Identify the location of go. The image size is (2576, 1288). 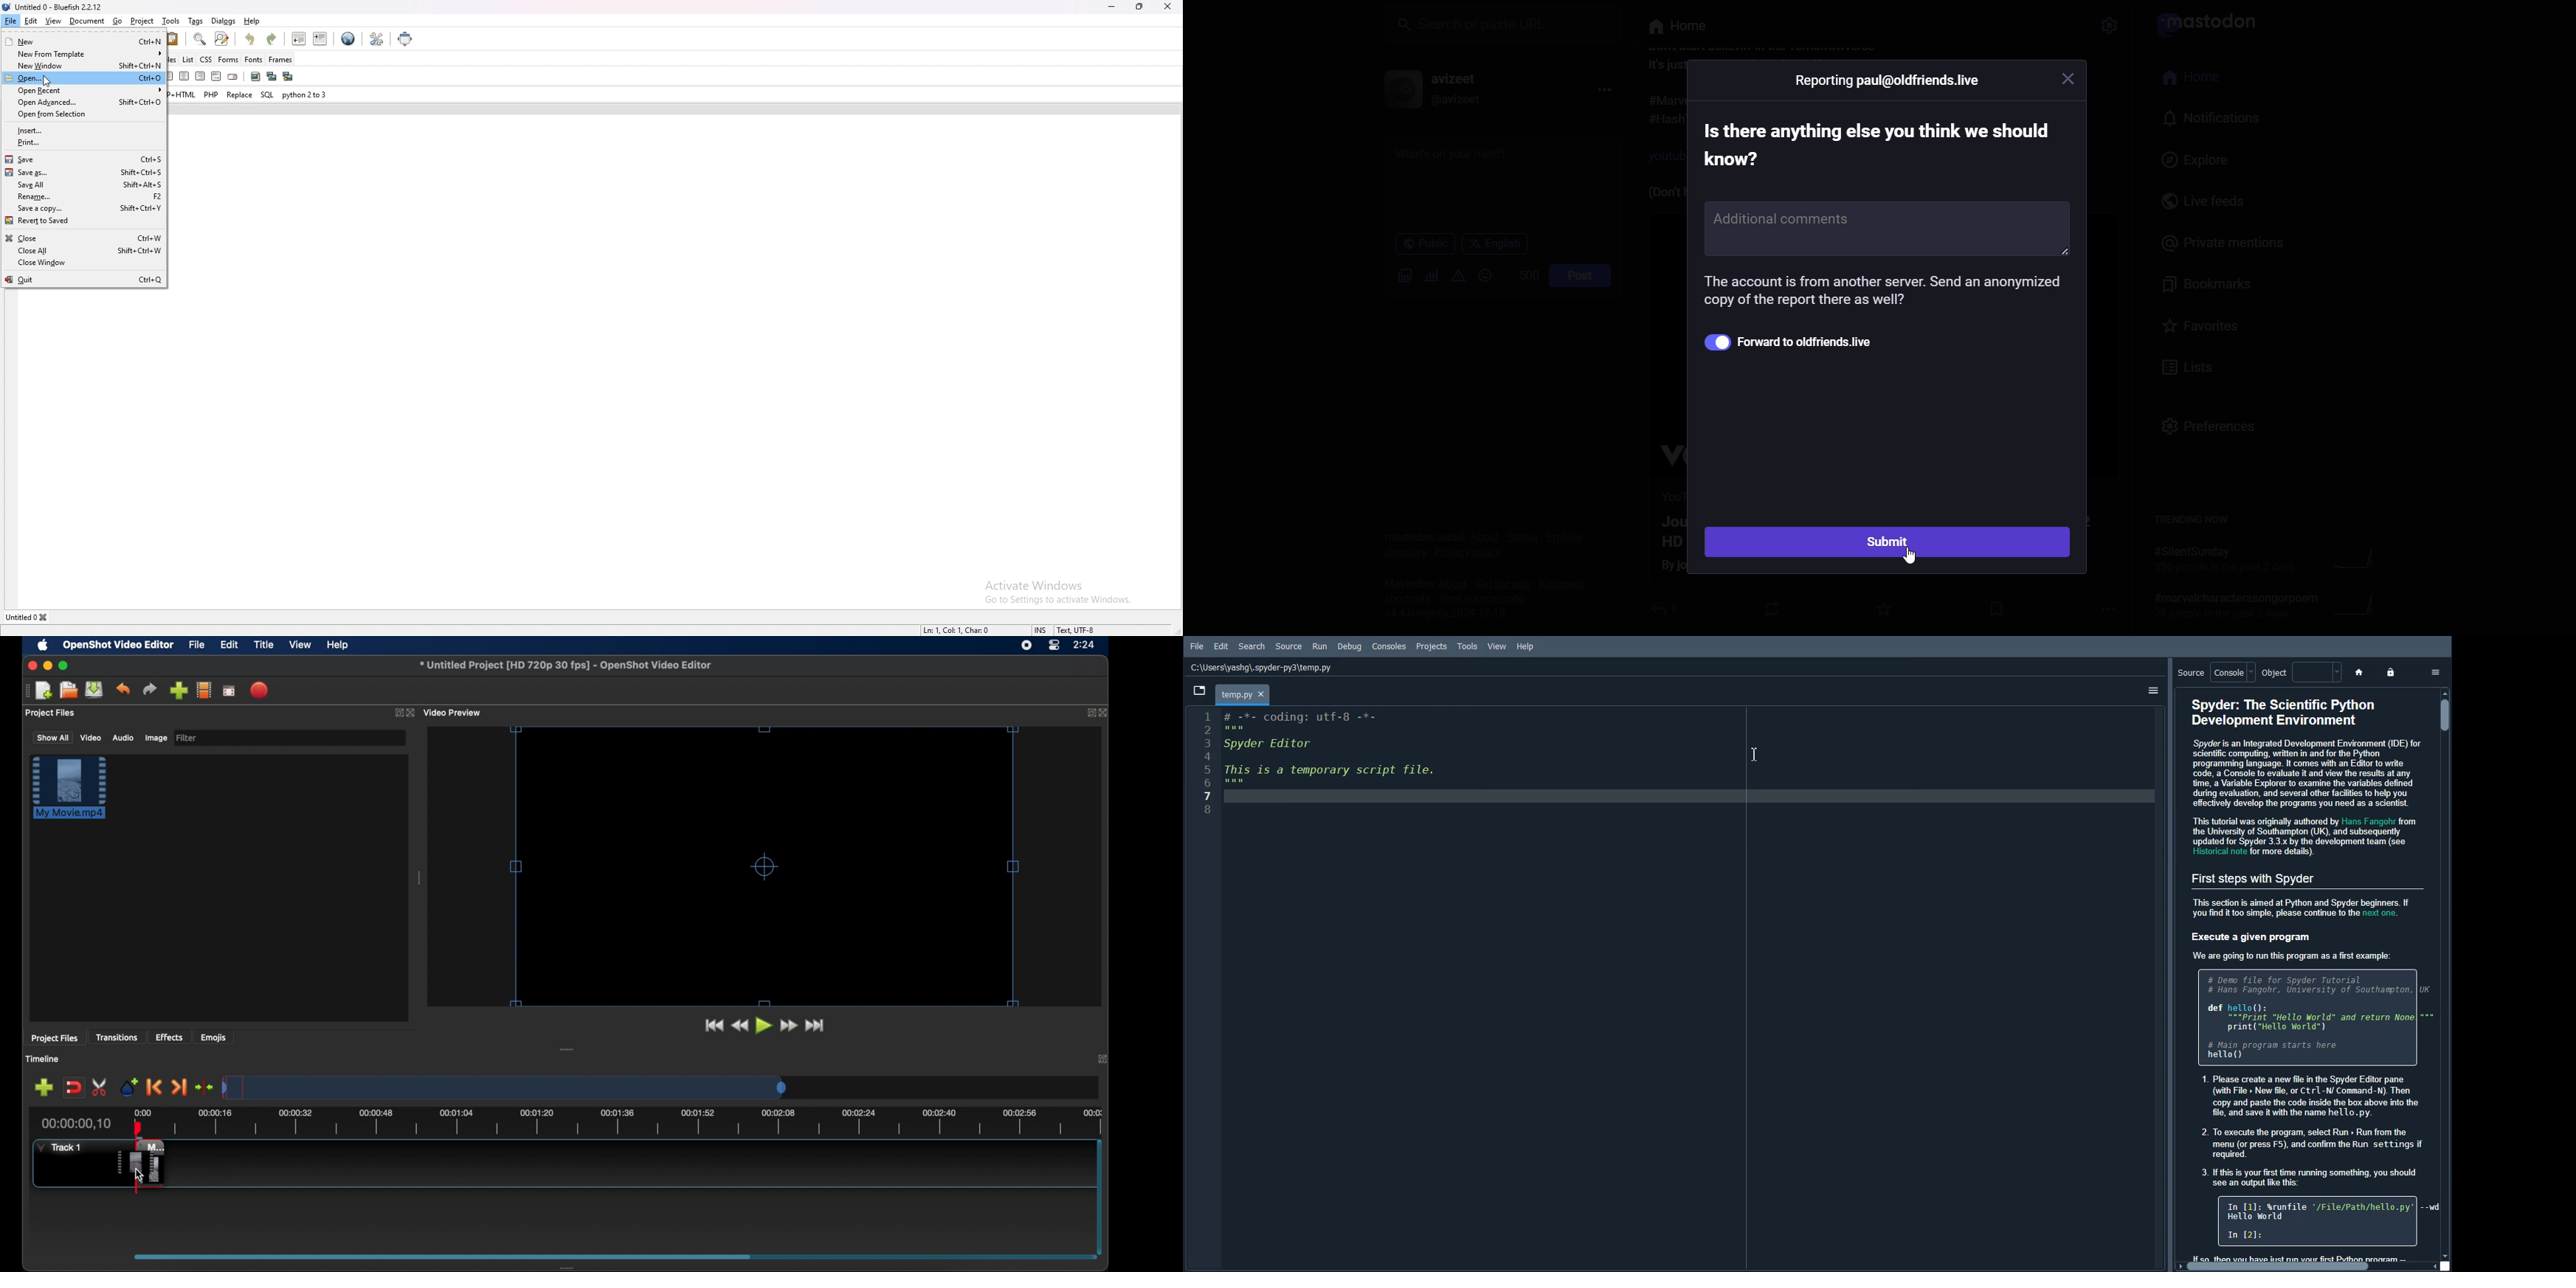
(119, 21).